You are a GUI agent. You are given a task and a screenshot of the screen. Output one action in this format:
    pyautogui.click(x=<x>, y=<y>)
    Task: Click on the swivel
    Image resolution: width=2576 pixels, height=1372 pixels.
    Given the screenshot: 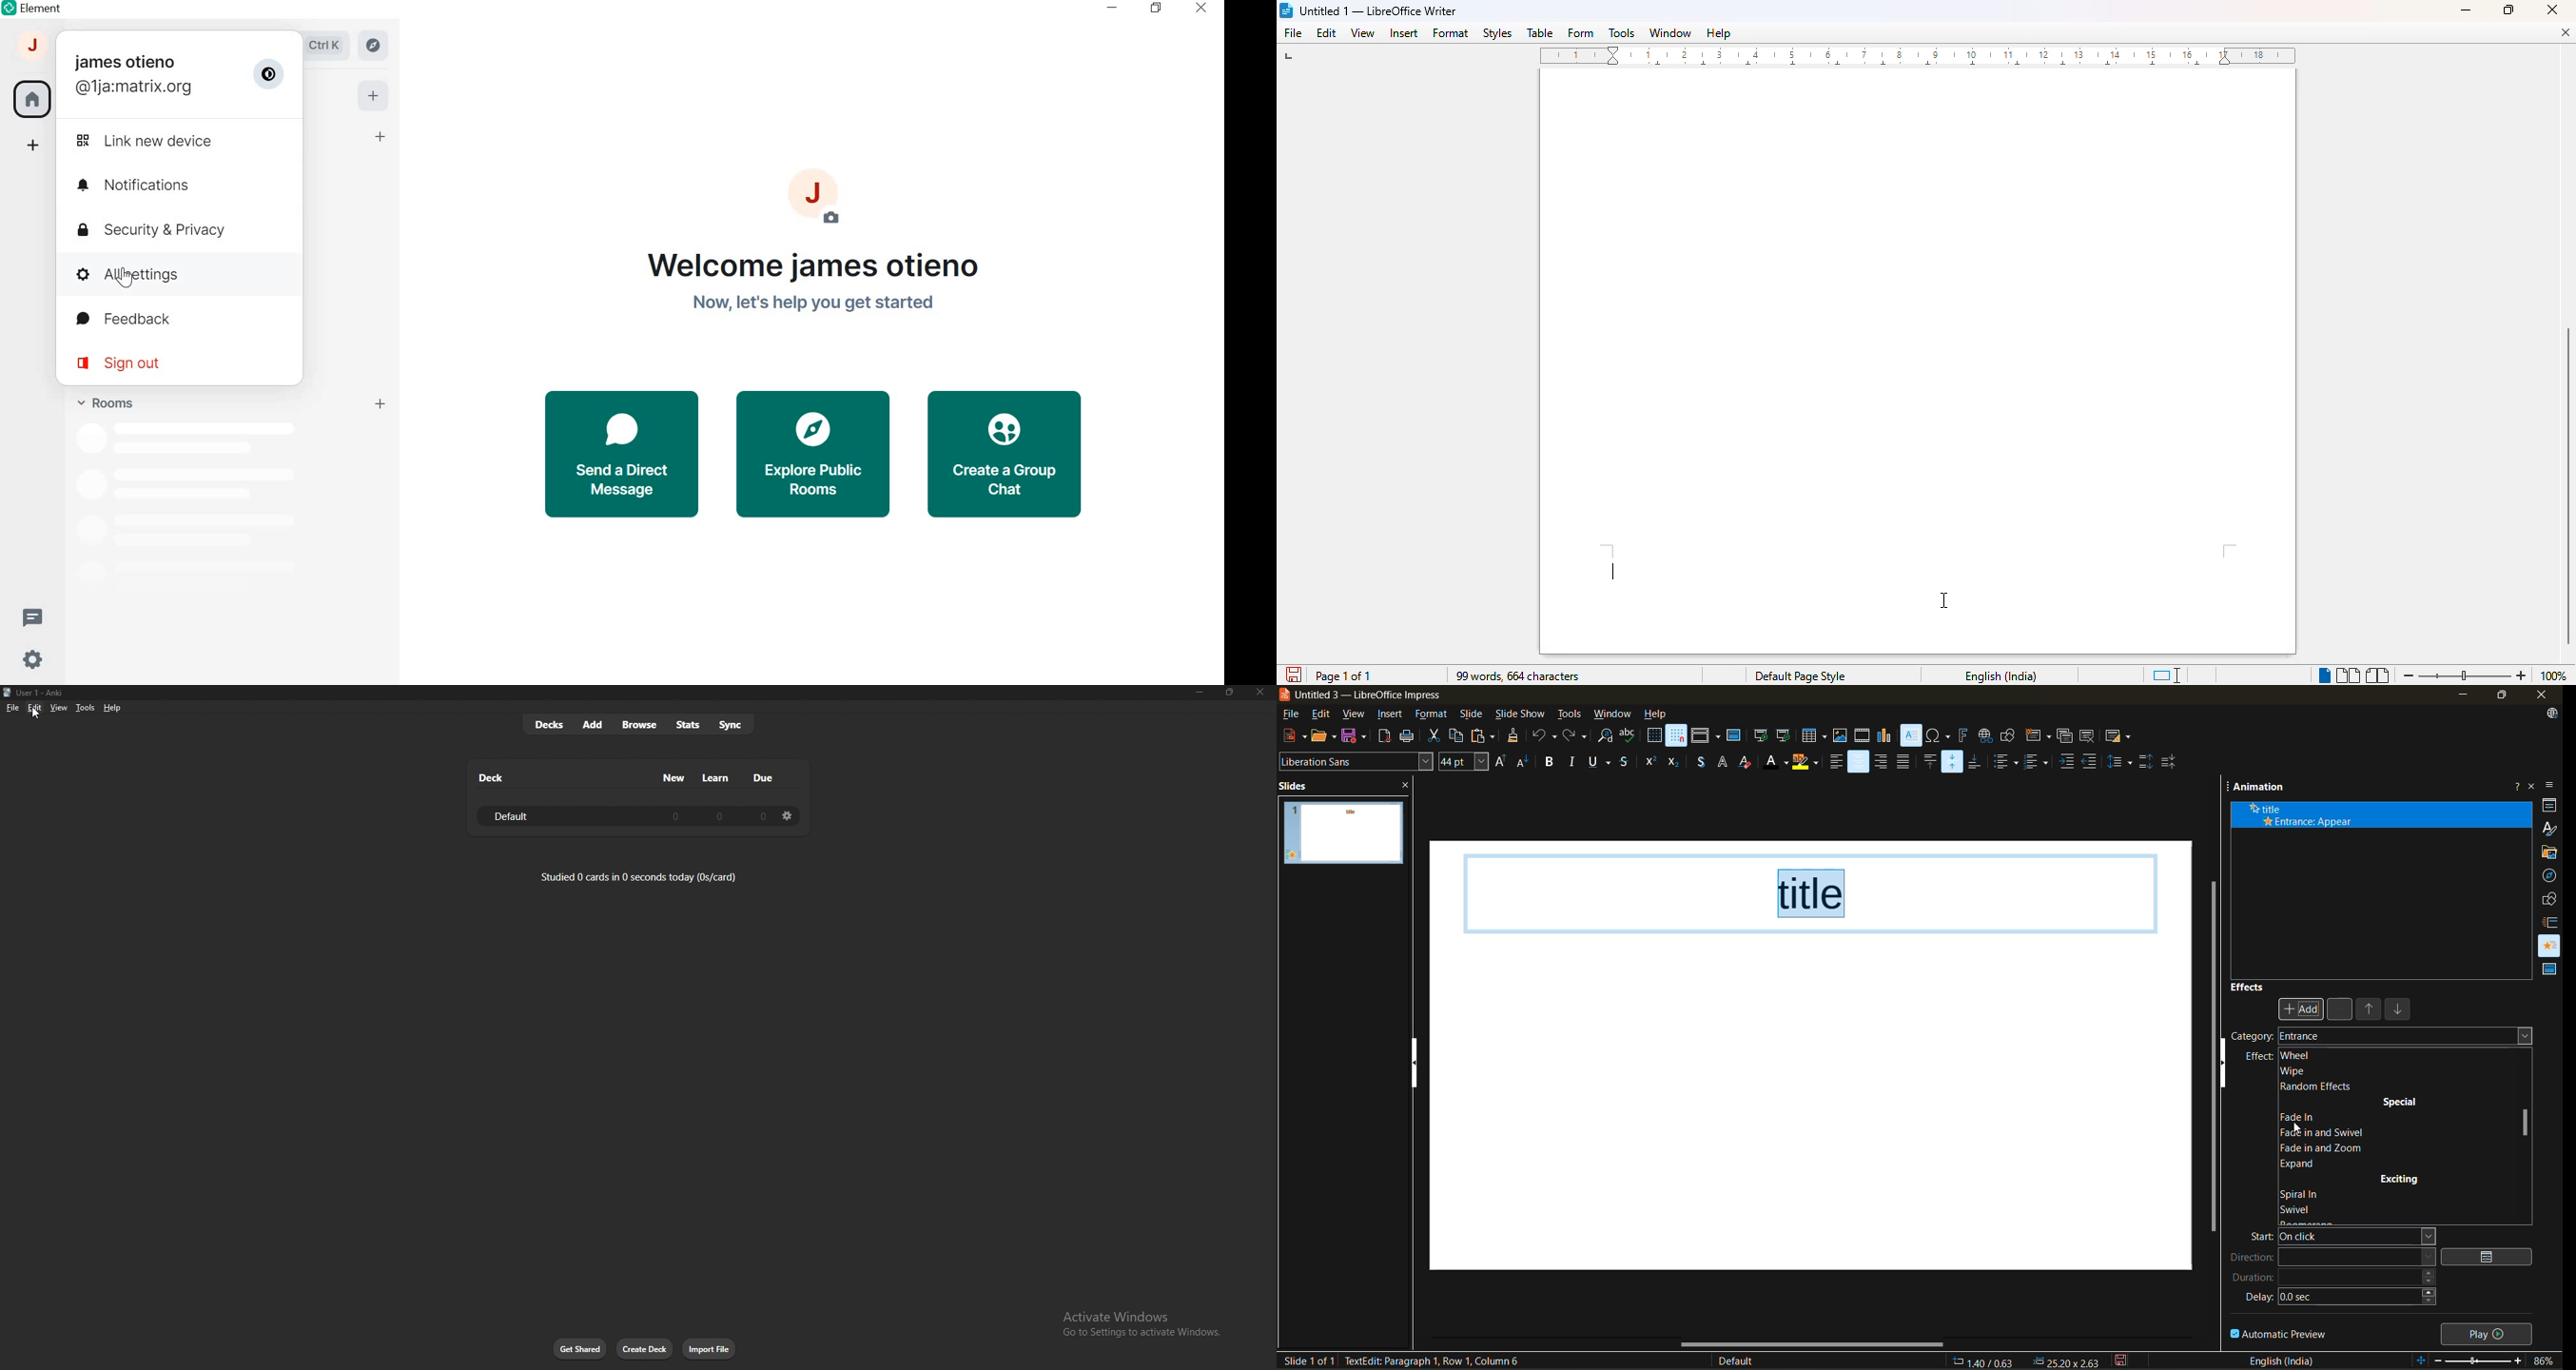 What is the action you would take?
    pyautogui.click(x=2303, y=1210)
    